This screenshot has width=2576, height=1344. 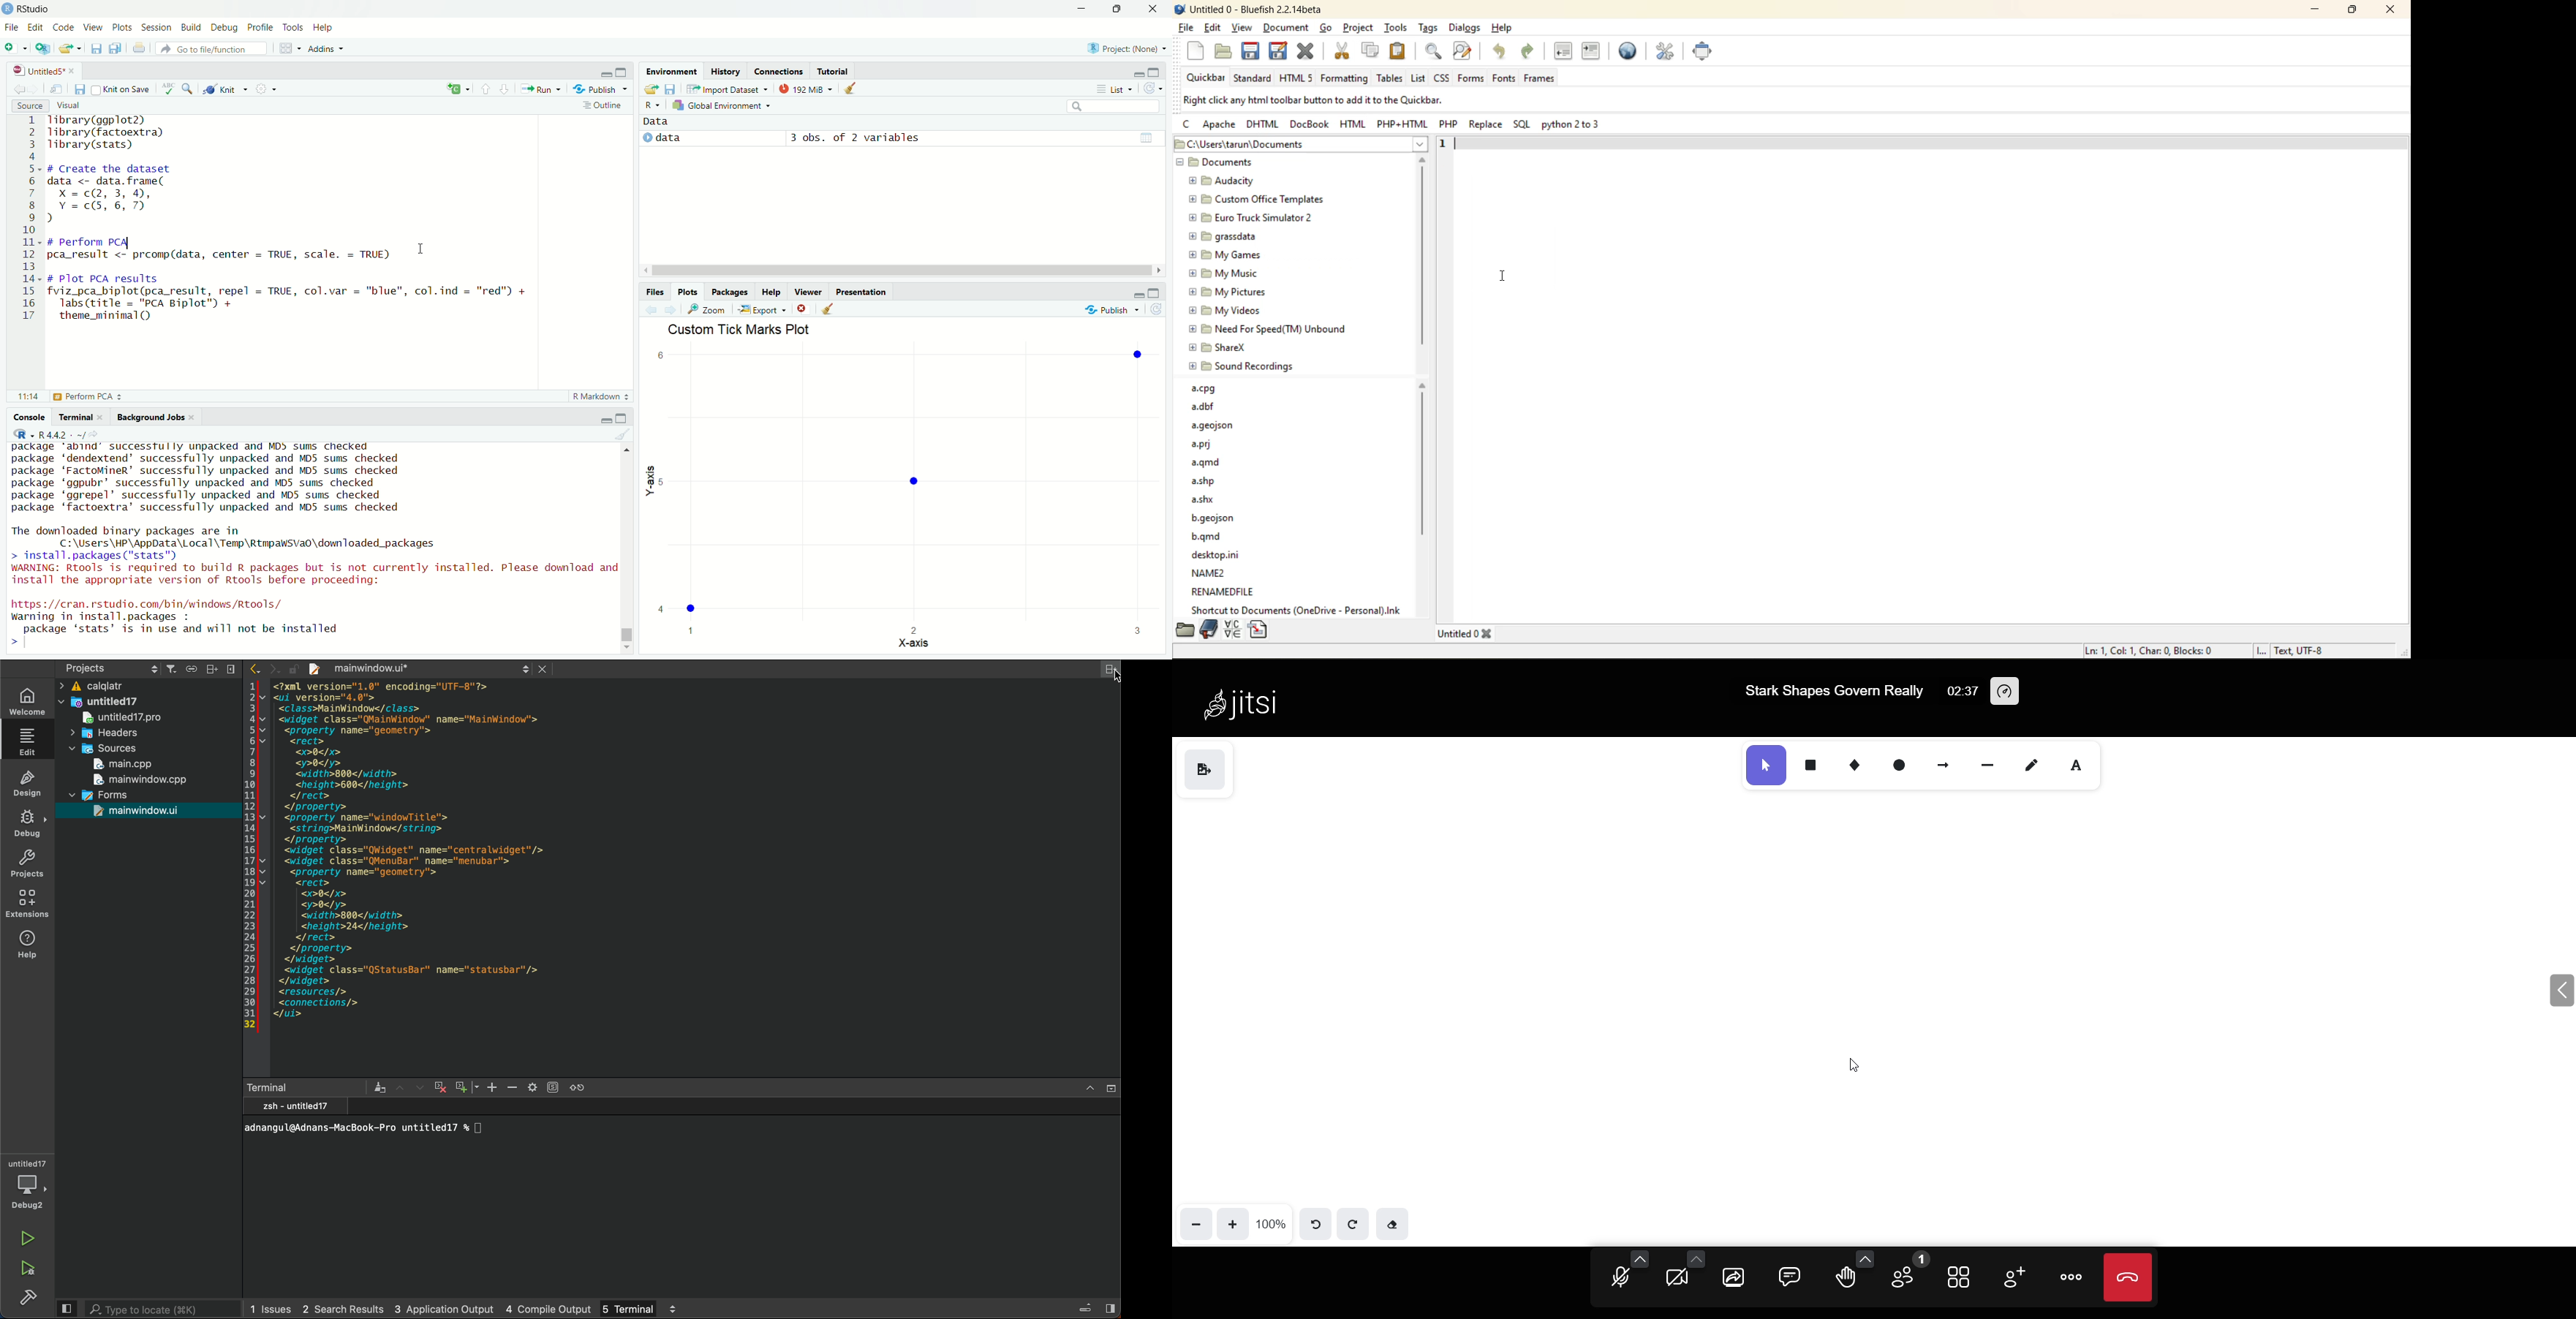 What do you see at coordinates (1269, 329) in the screenshot?
I see `need for speed (TM) unbound` at bounding box center [1269, 329].